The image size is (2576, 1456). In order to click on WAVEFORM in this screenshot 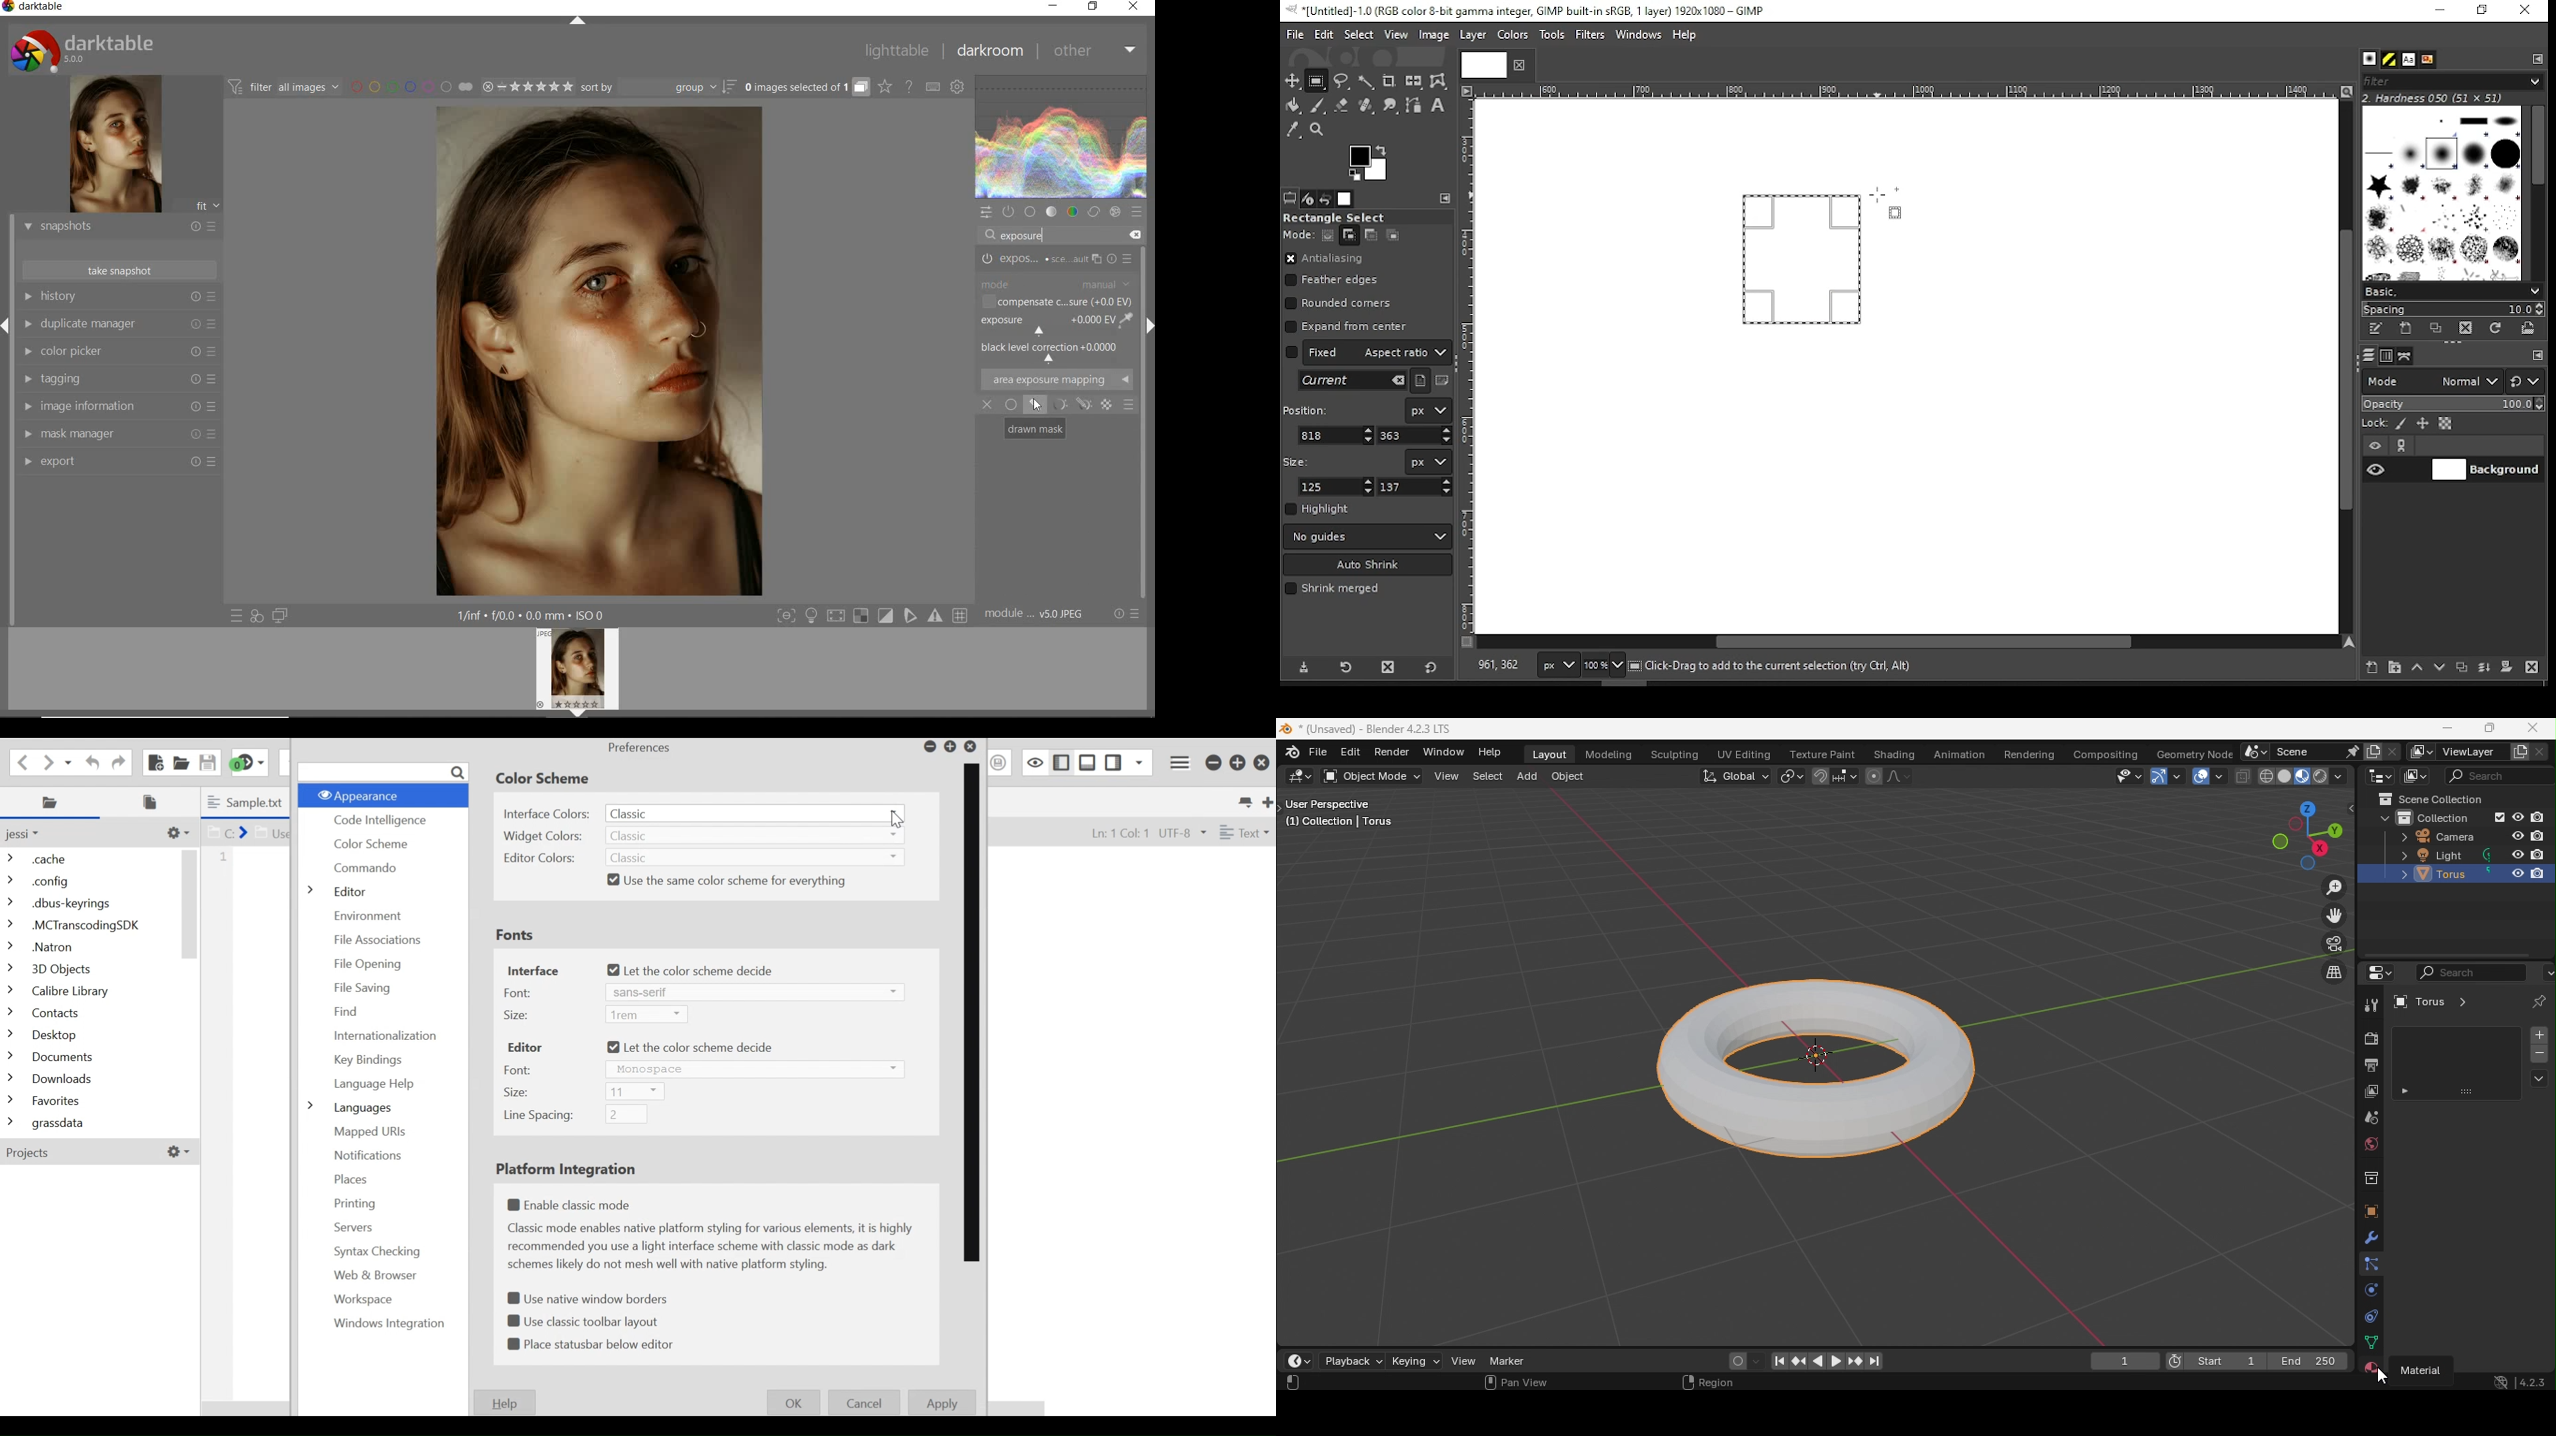, I will do `click(1061, 136)`.